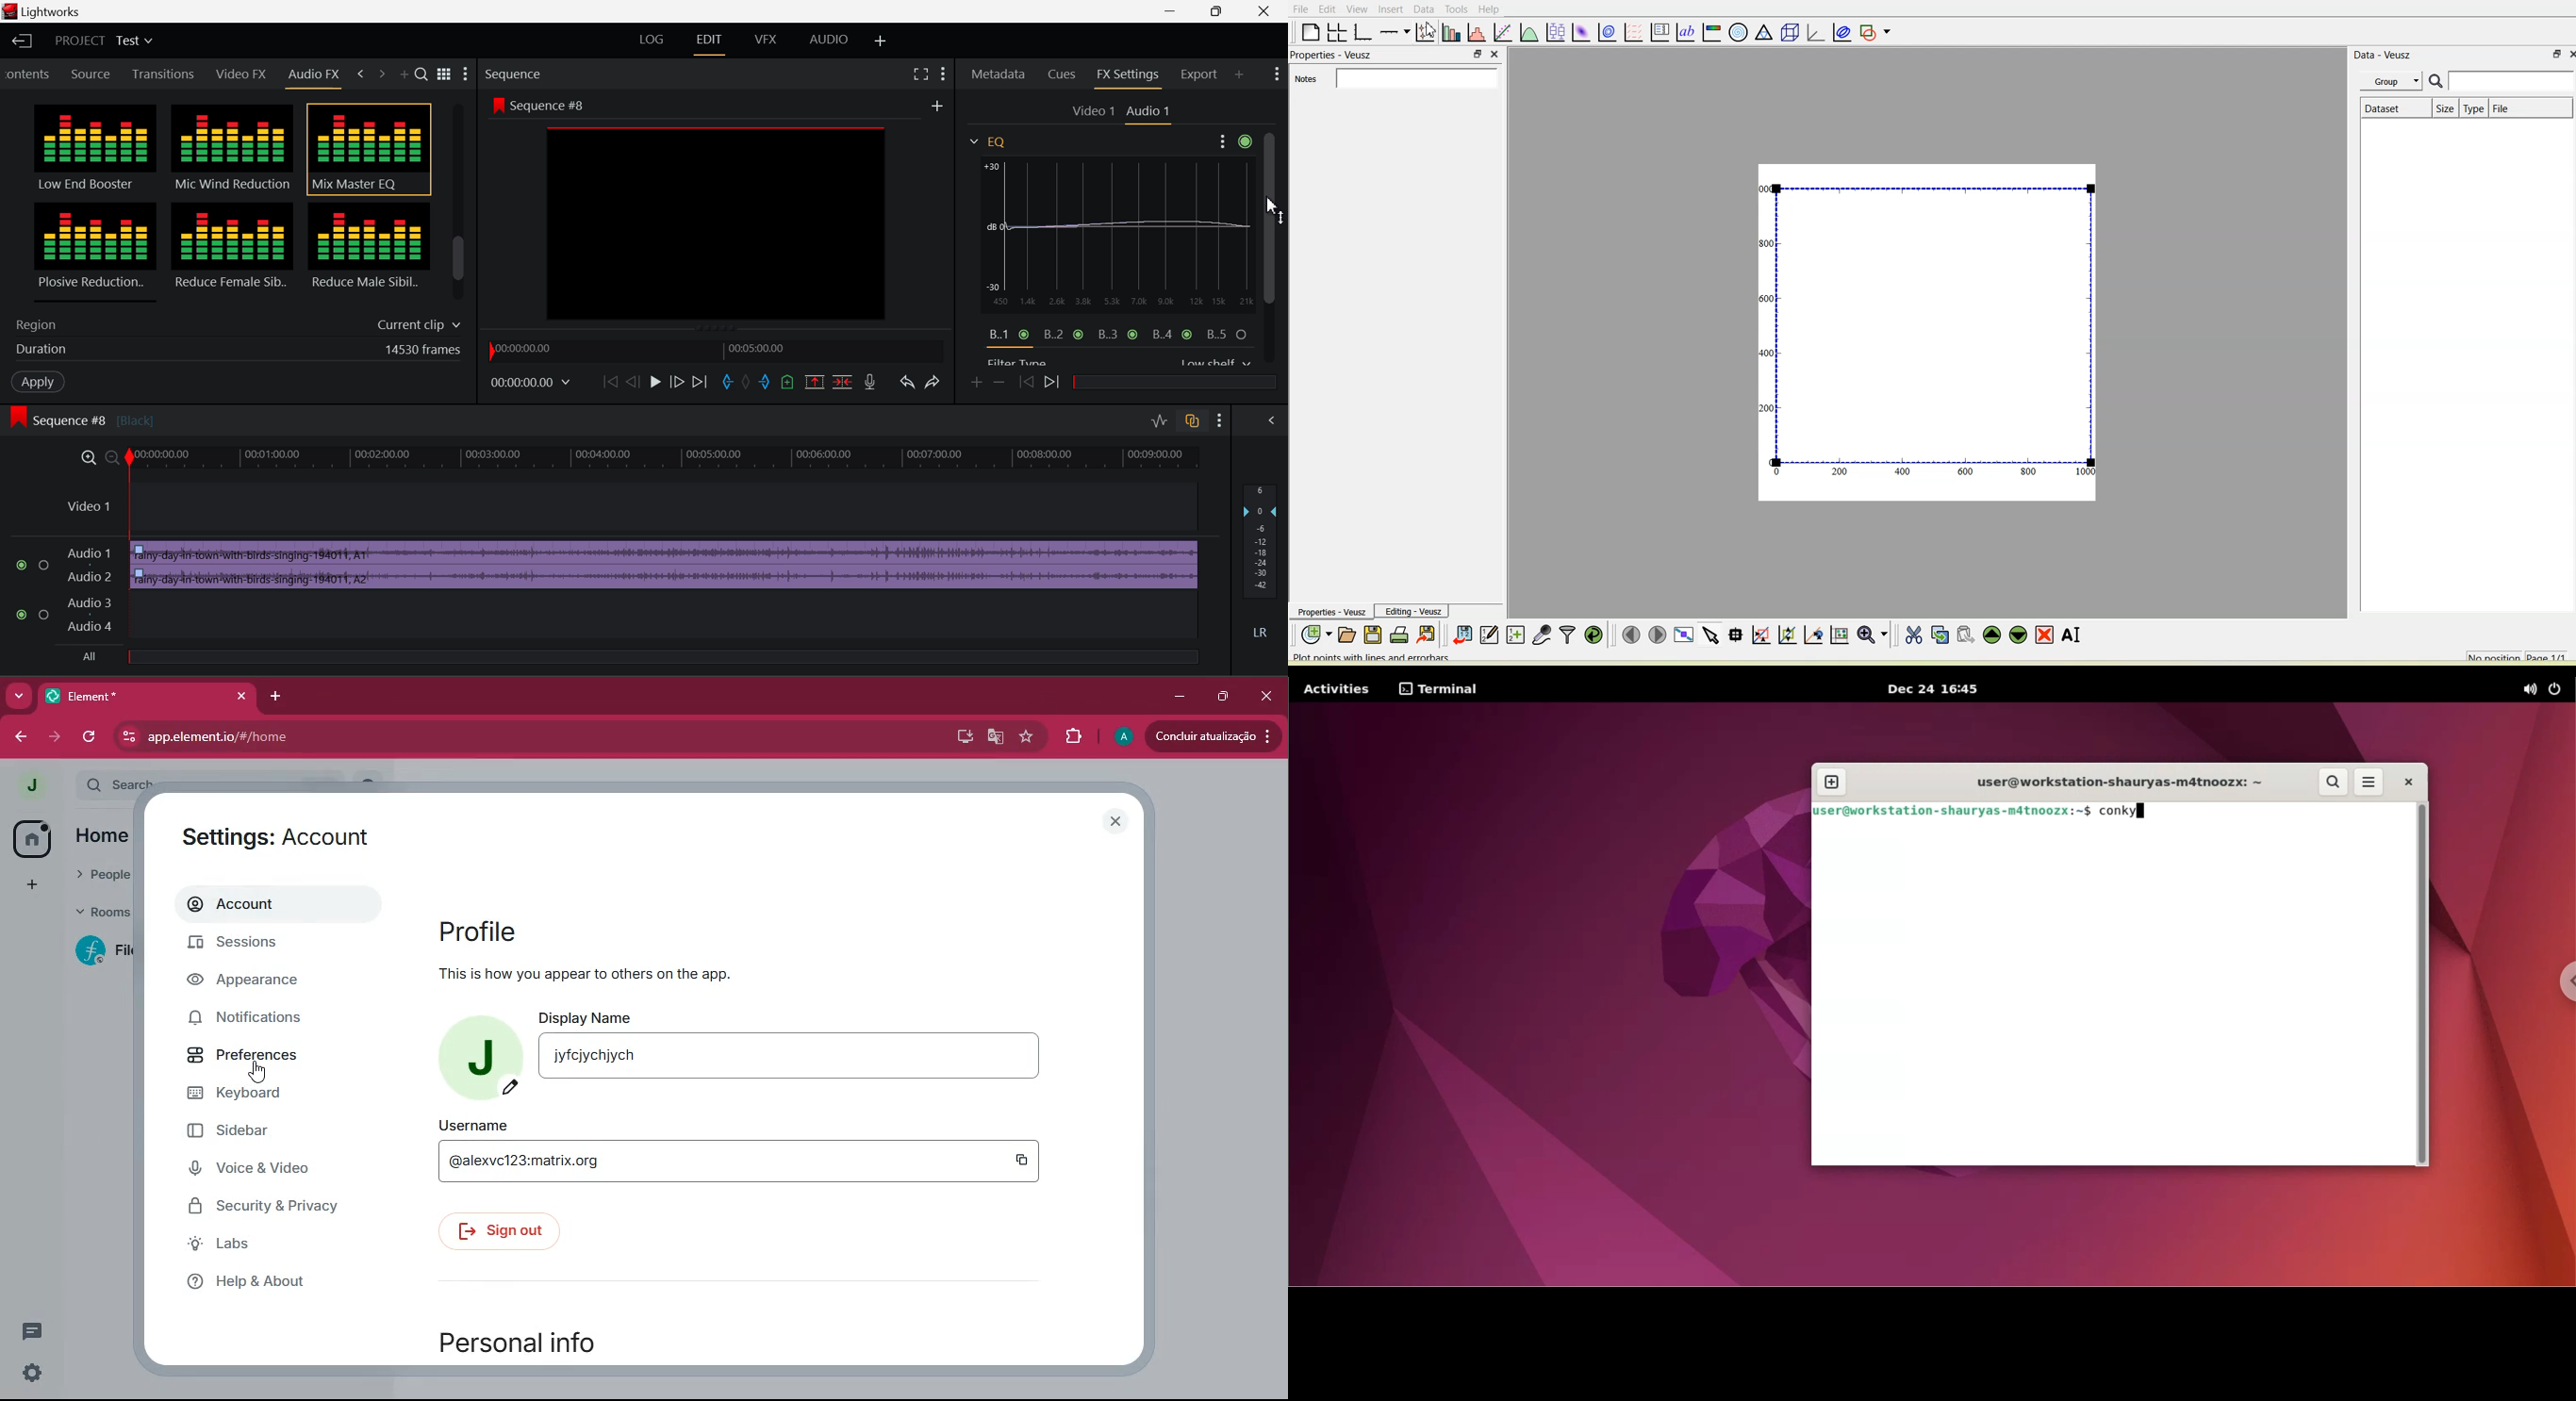 This screenshot has width=2576, height=1428. What do you see at coordinates (730, 383) in the screenshot?
I see `Mark In` at bounding box center [730, 383].